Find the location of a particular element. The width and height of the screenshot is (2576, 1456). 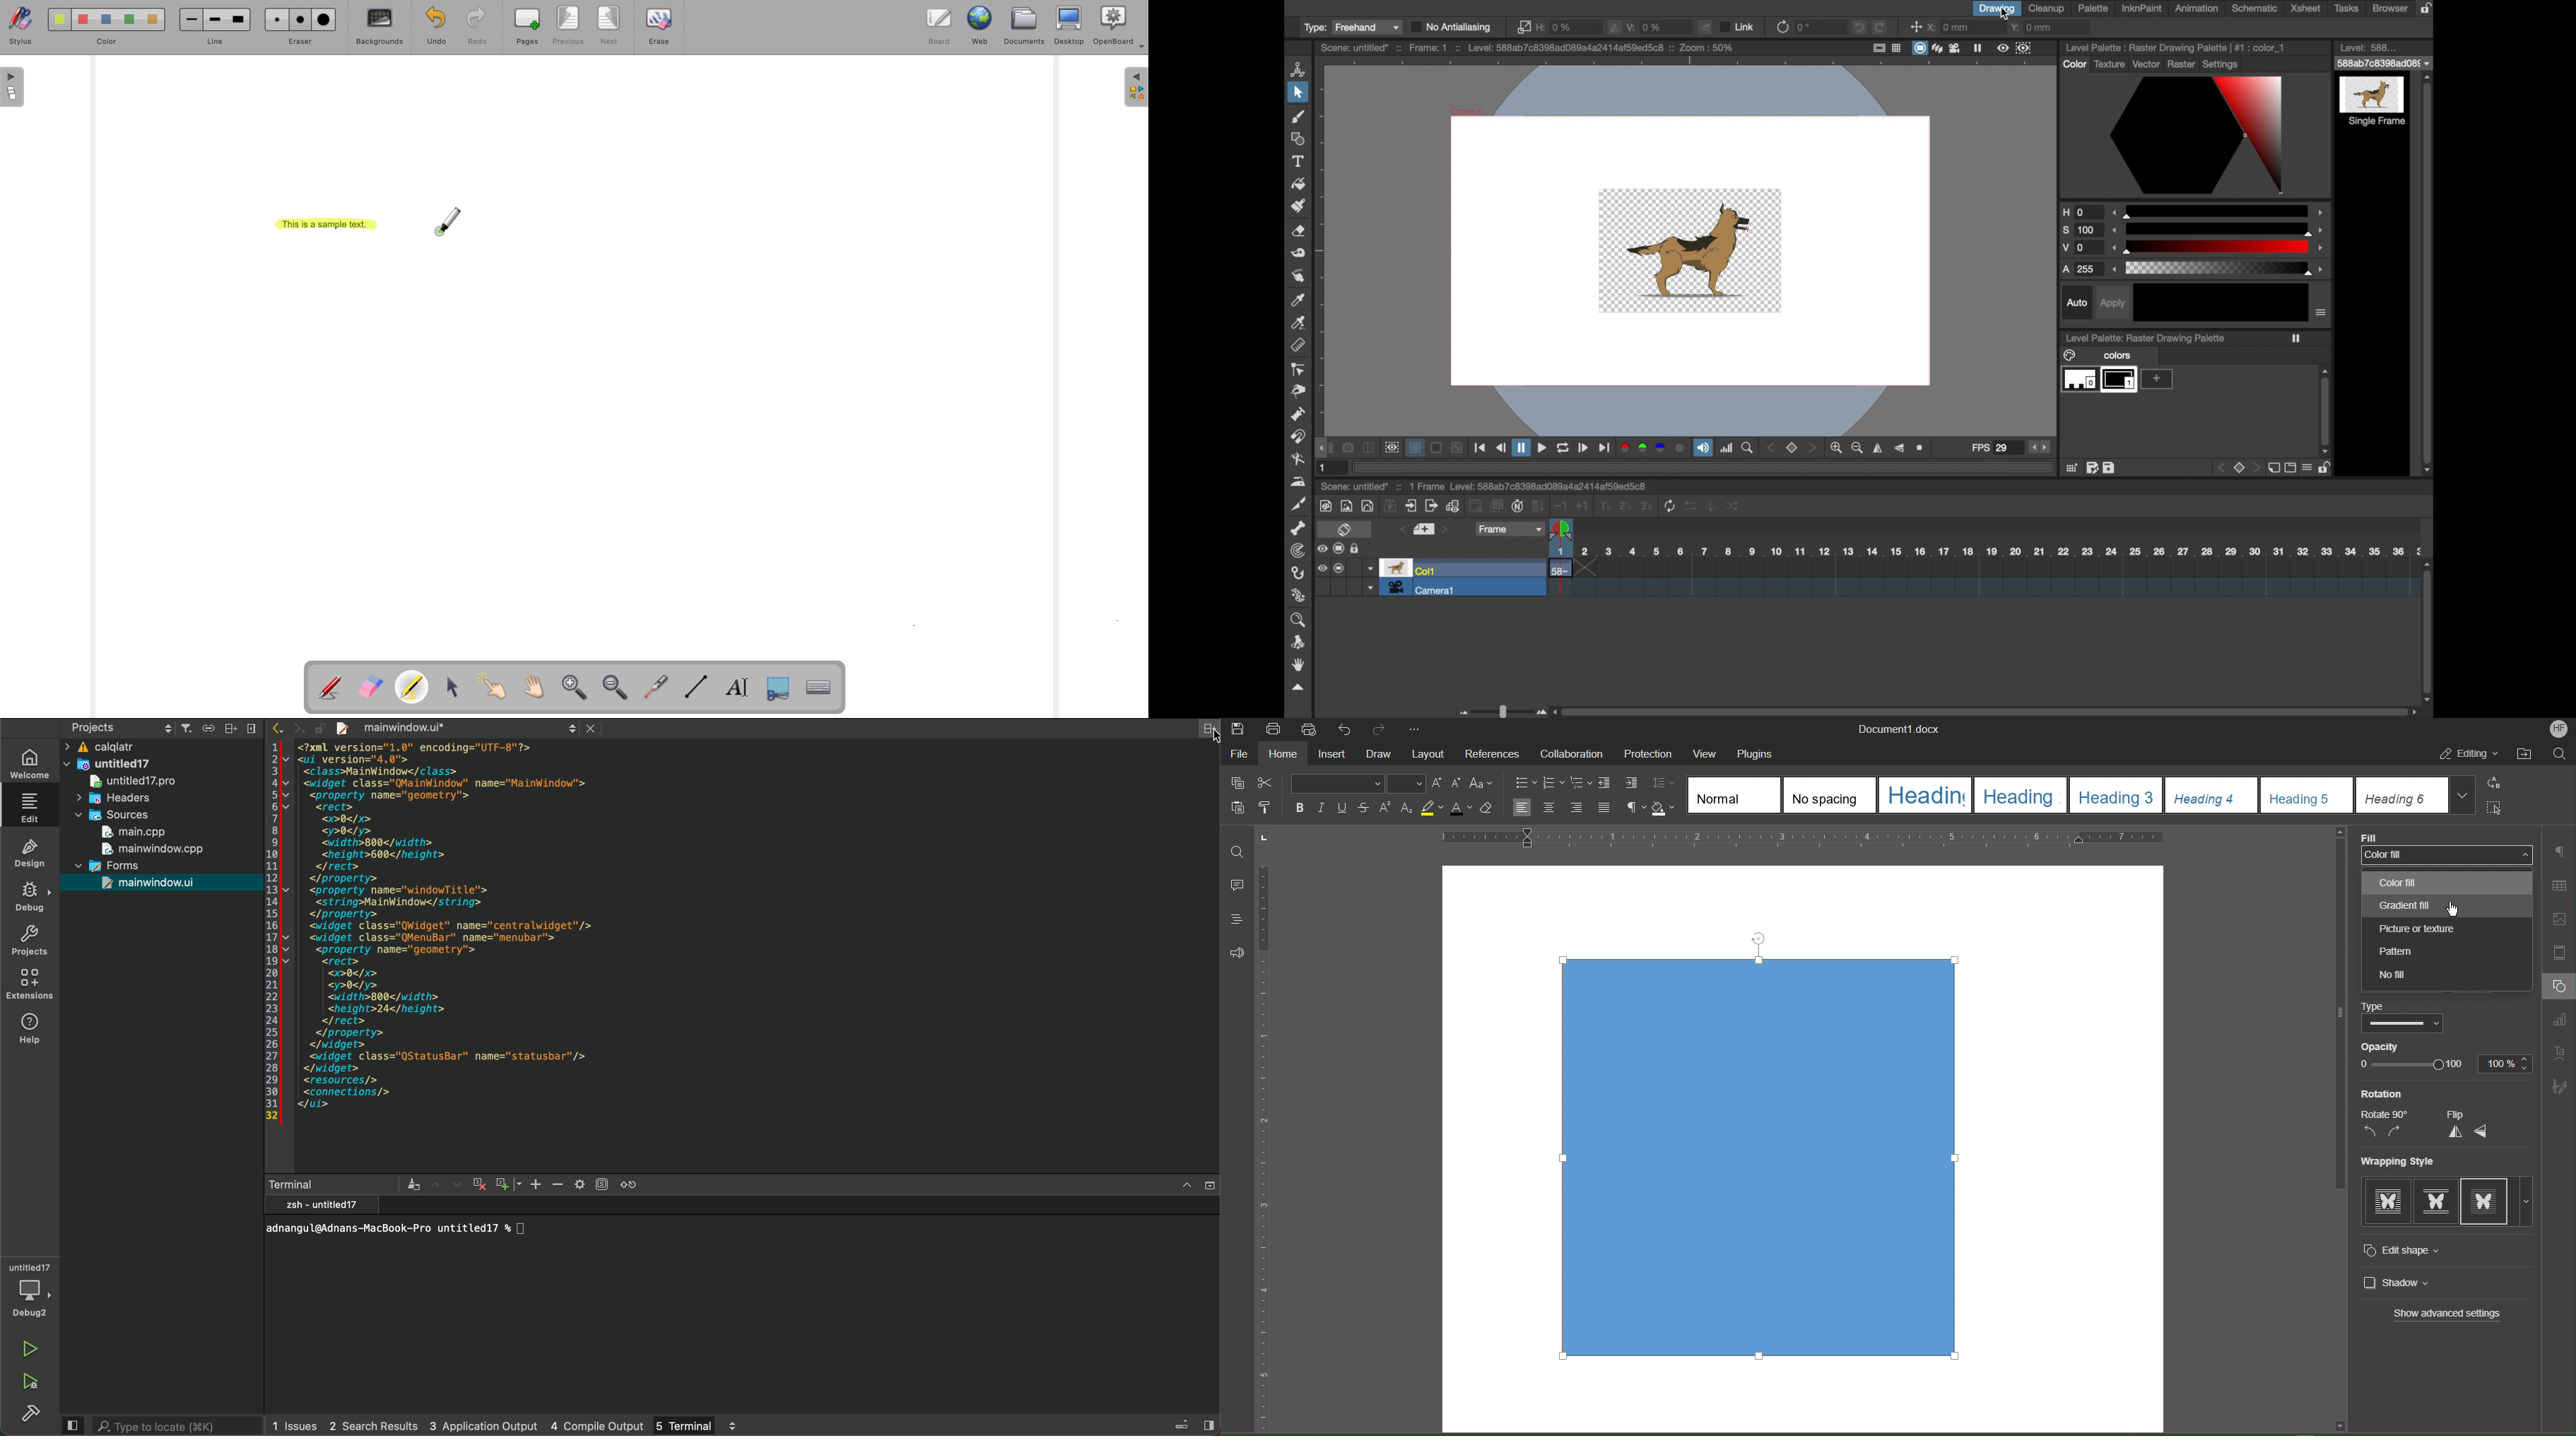

vector is located at coordinates (2146, 66).